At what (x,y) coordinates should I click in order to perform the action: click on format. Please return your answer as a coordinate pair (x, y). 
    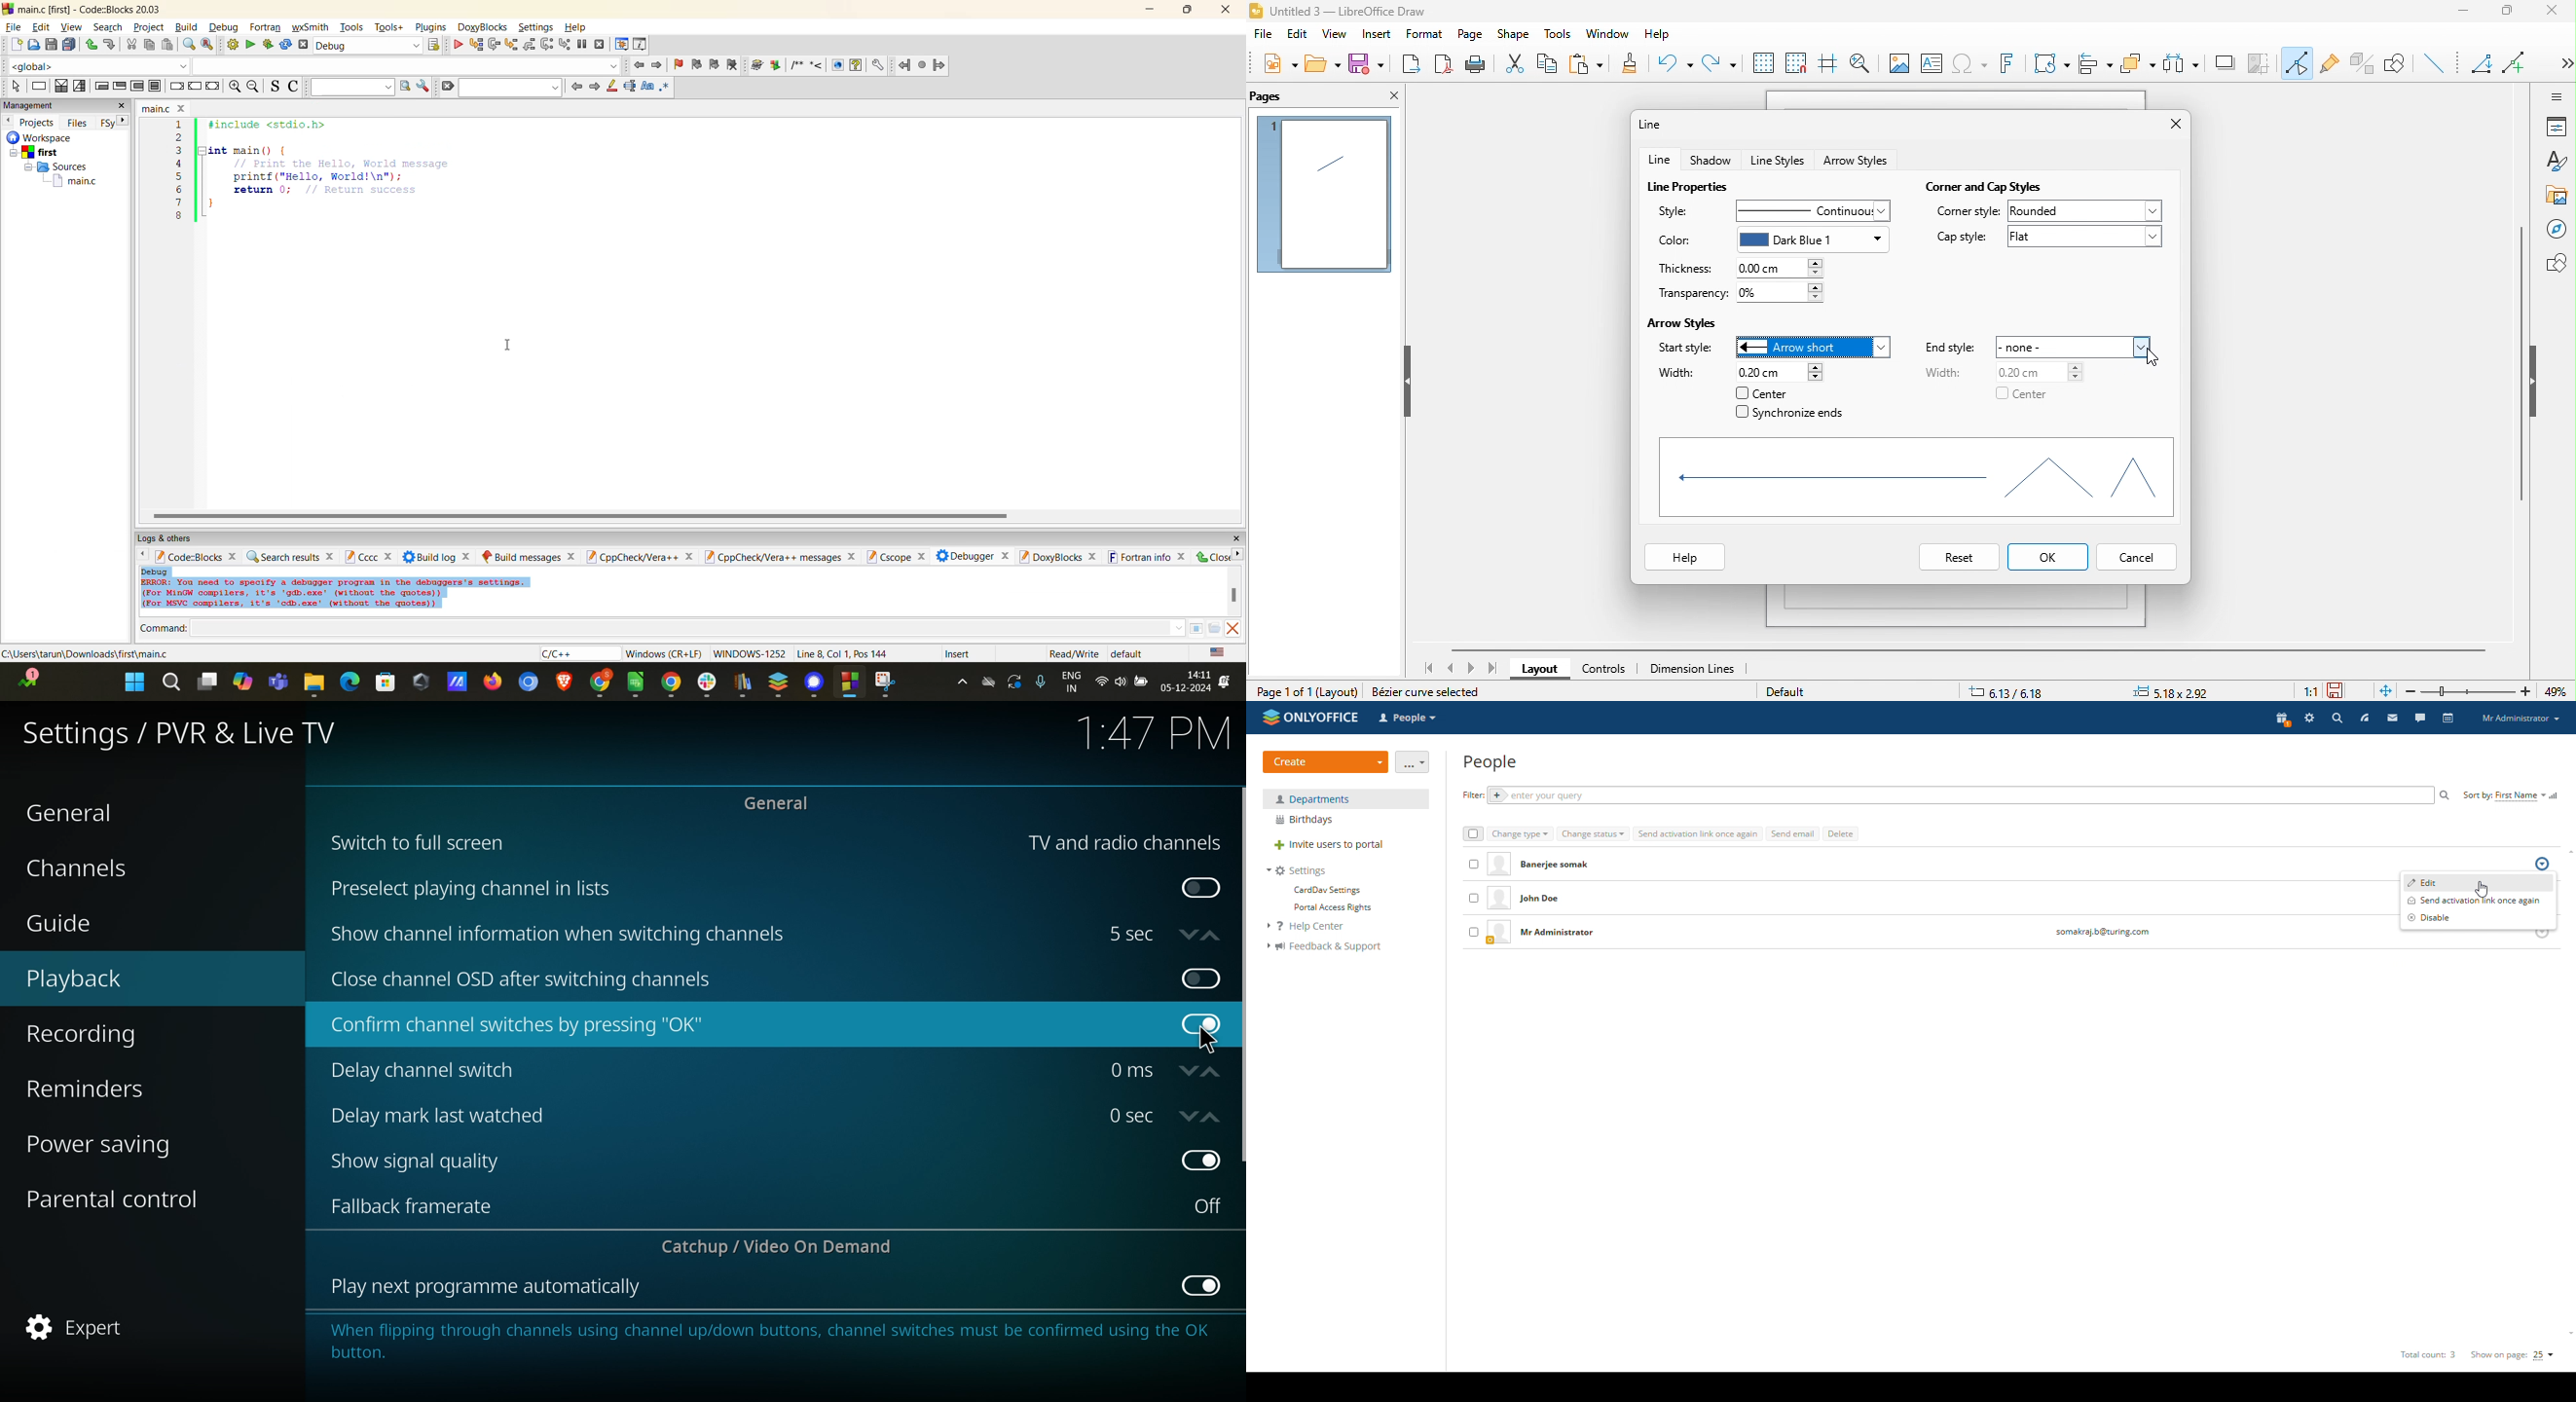
    Looking at the image, I should click on (1422, 34).